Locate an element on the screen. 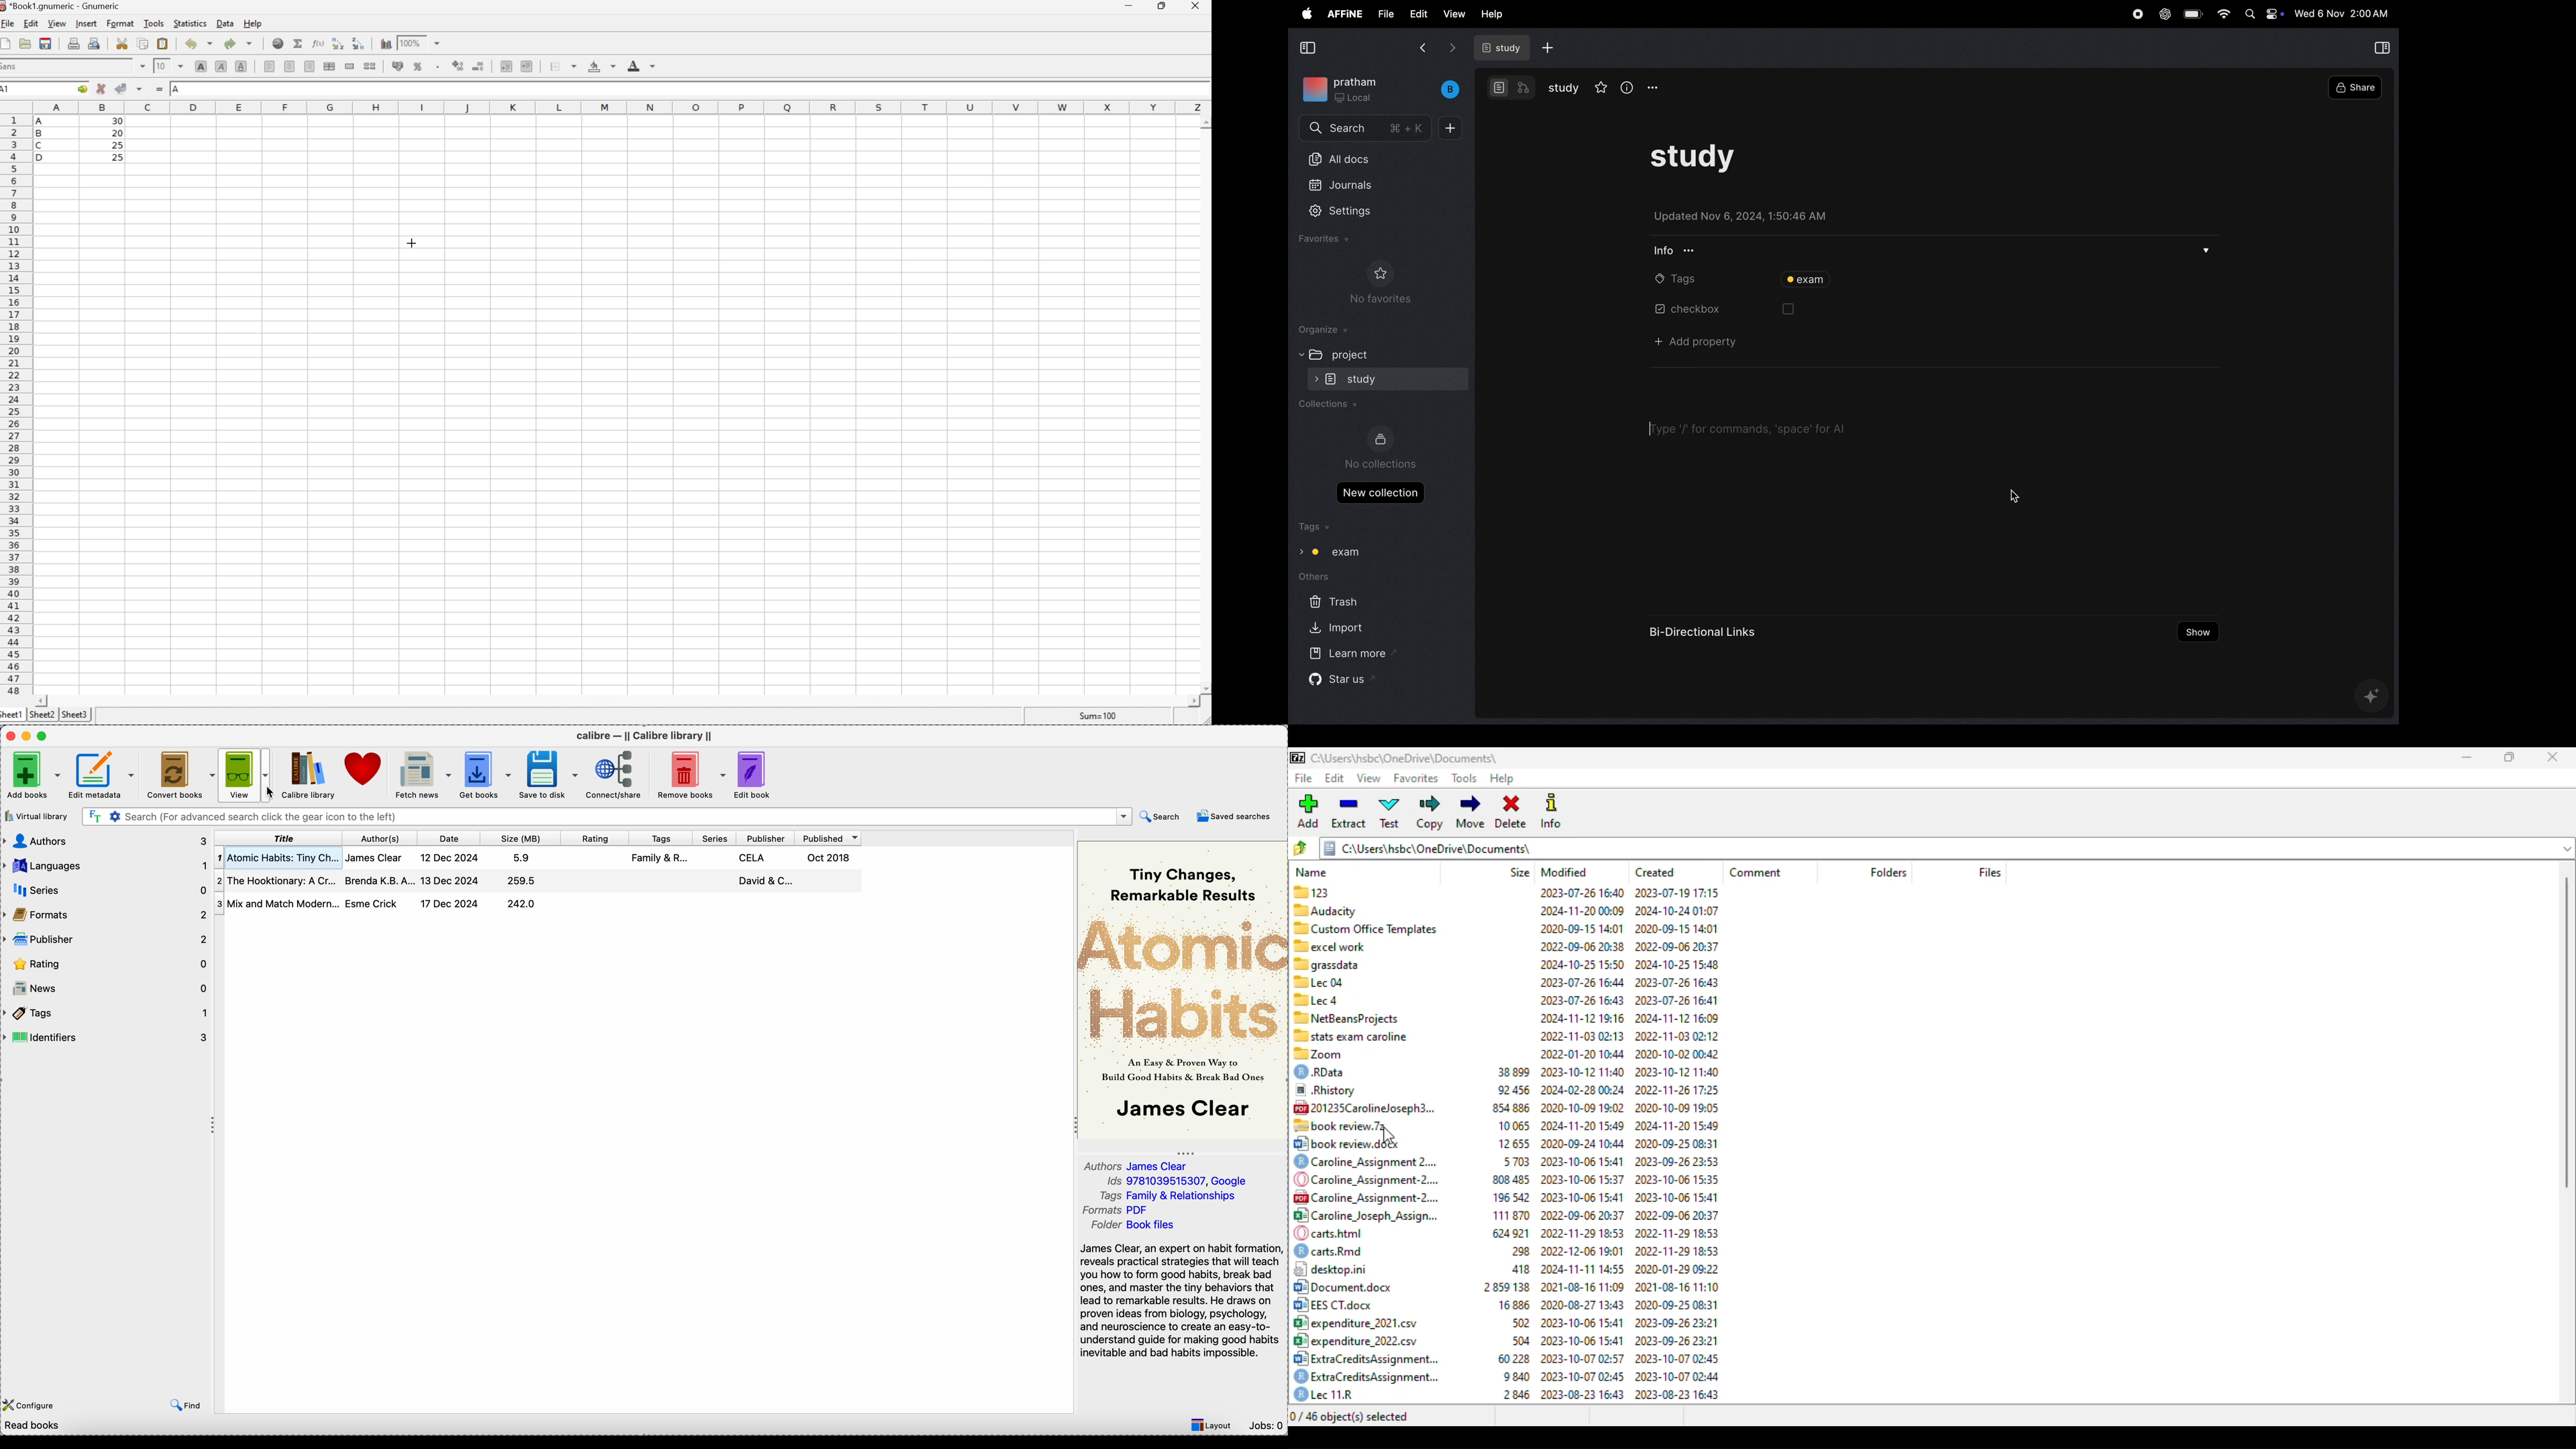 The image size is (2576, 1456). updated is located at coordinates (1742, 214).